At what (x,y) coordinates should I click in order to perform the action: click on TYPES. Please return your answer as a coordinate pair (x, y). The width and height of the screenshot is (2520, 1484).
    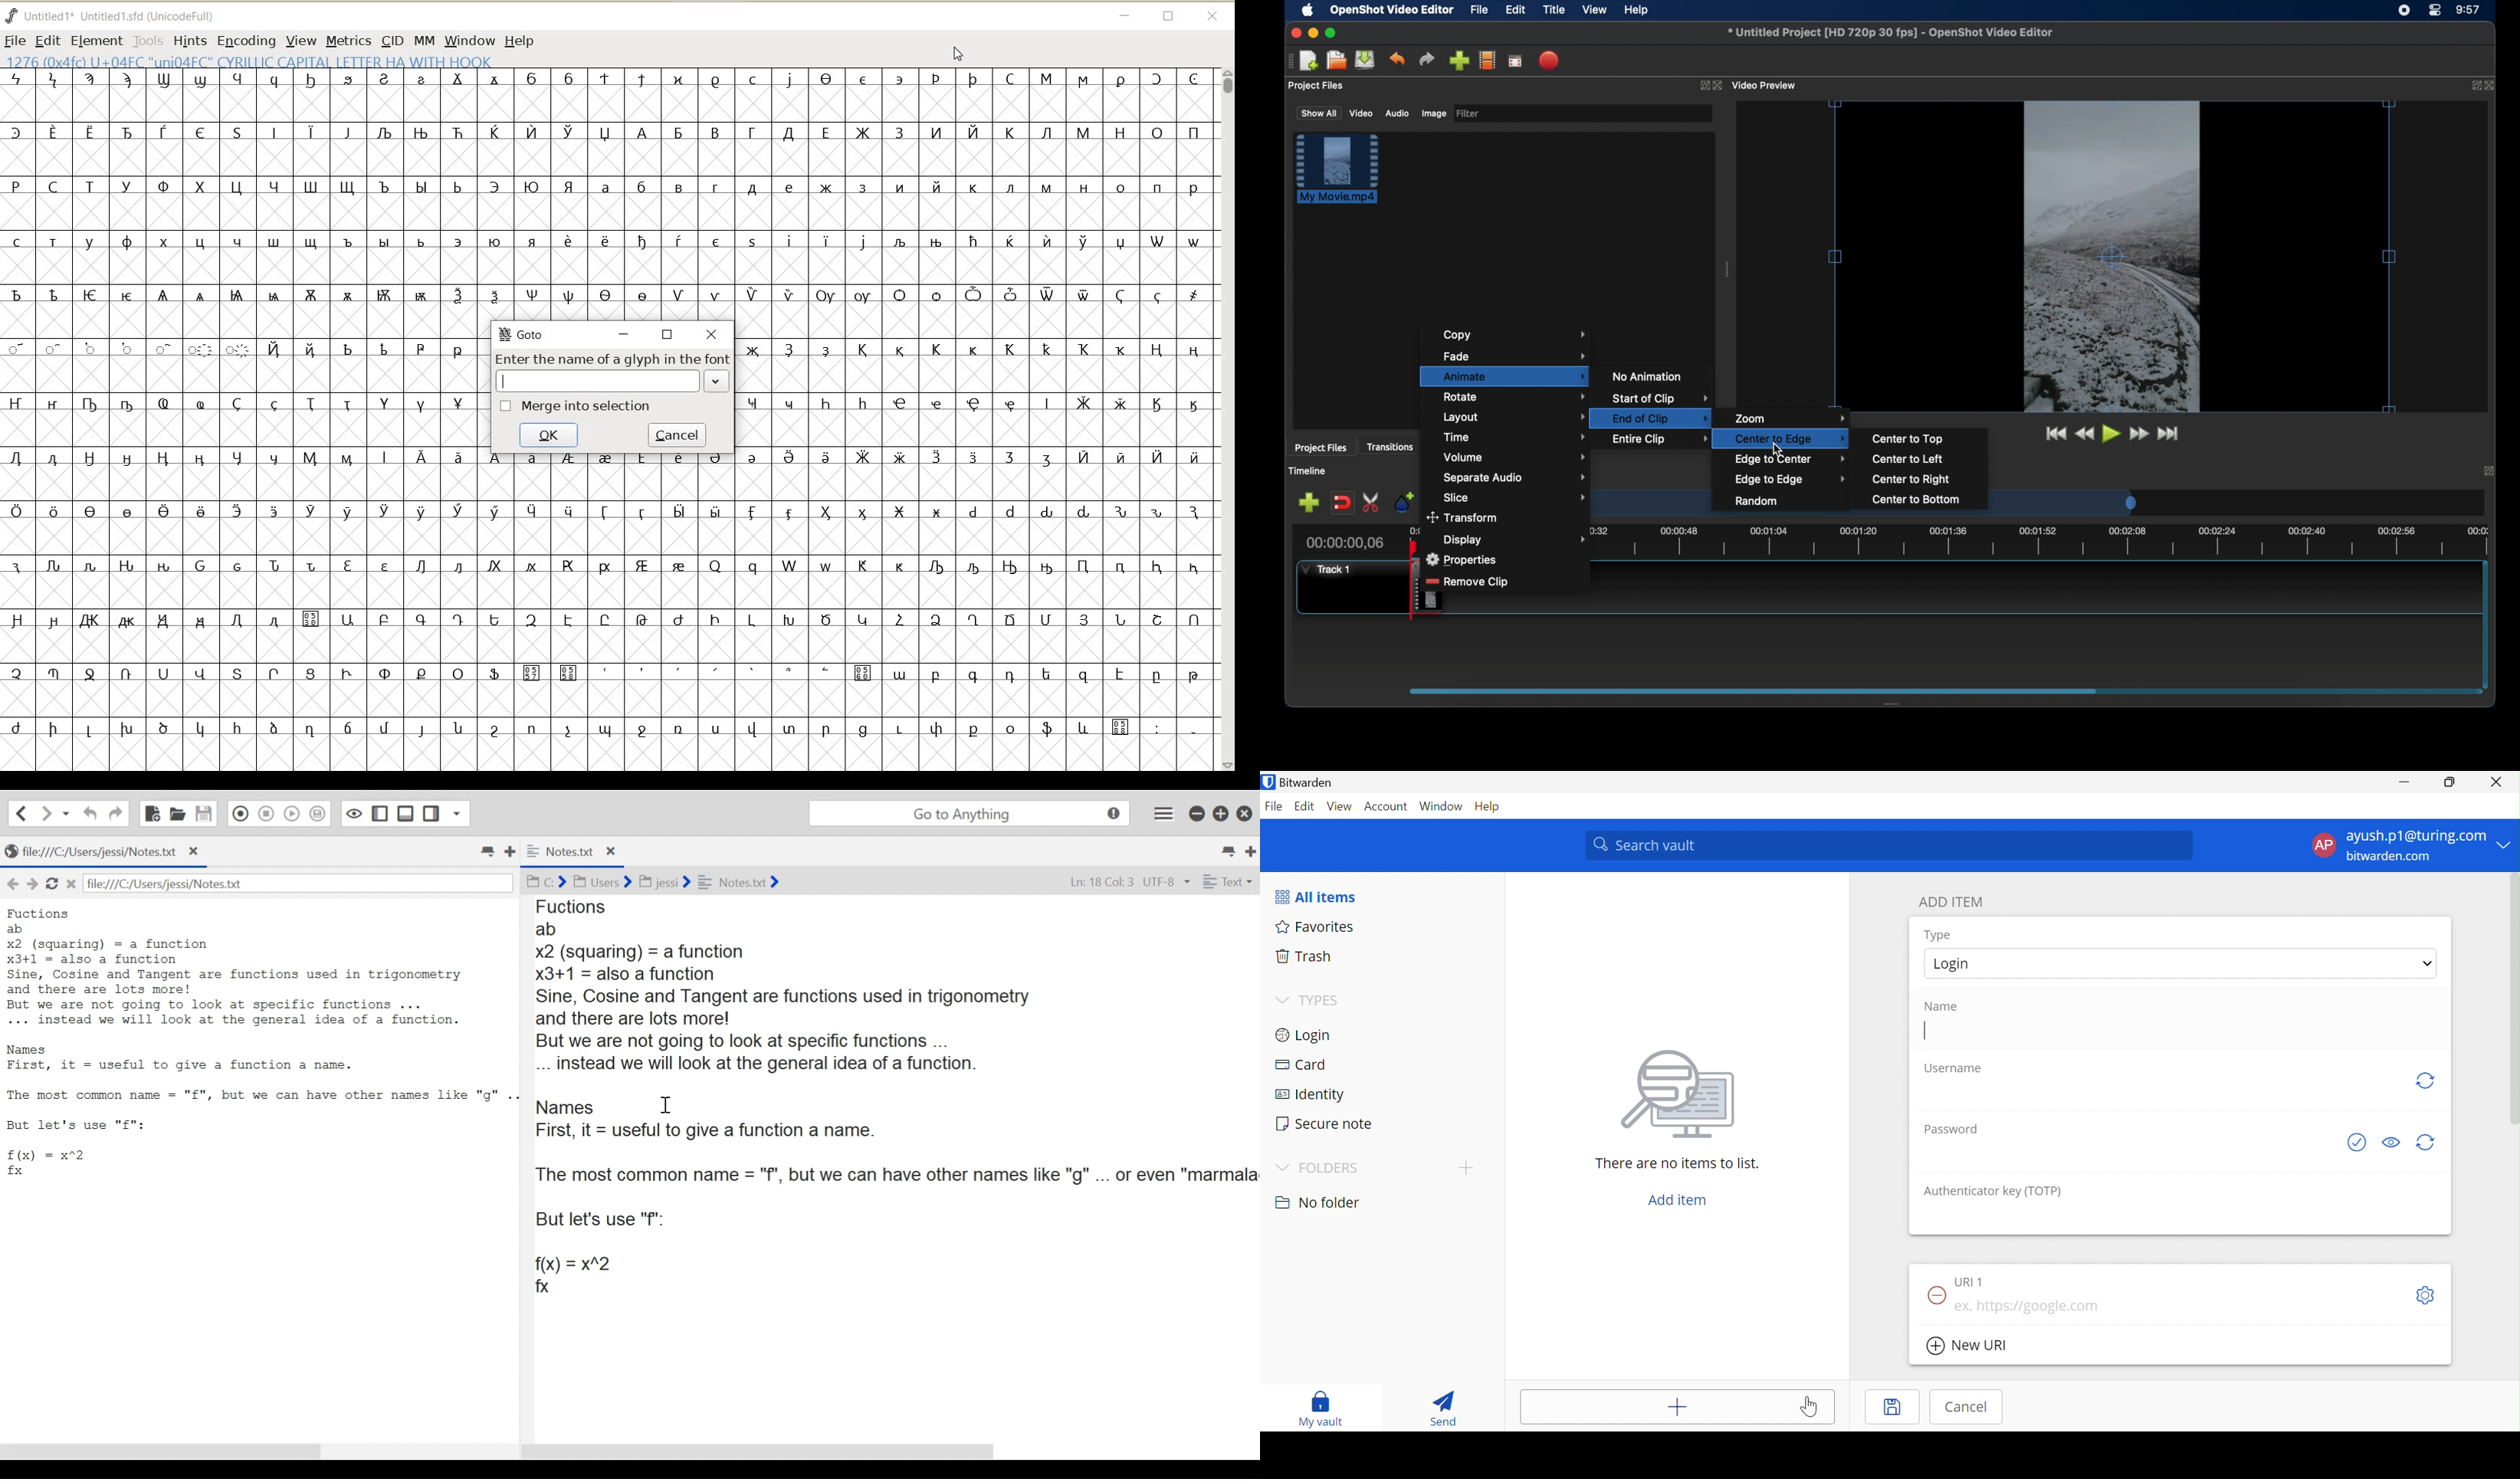
    Looking at the image, I should click on (1324, 1000).